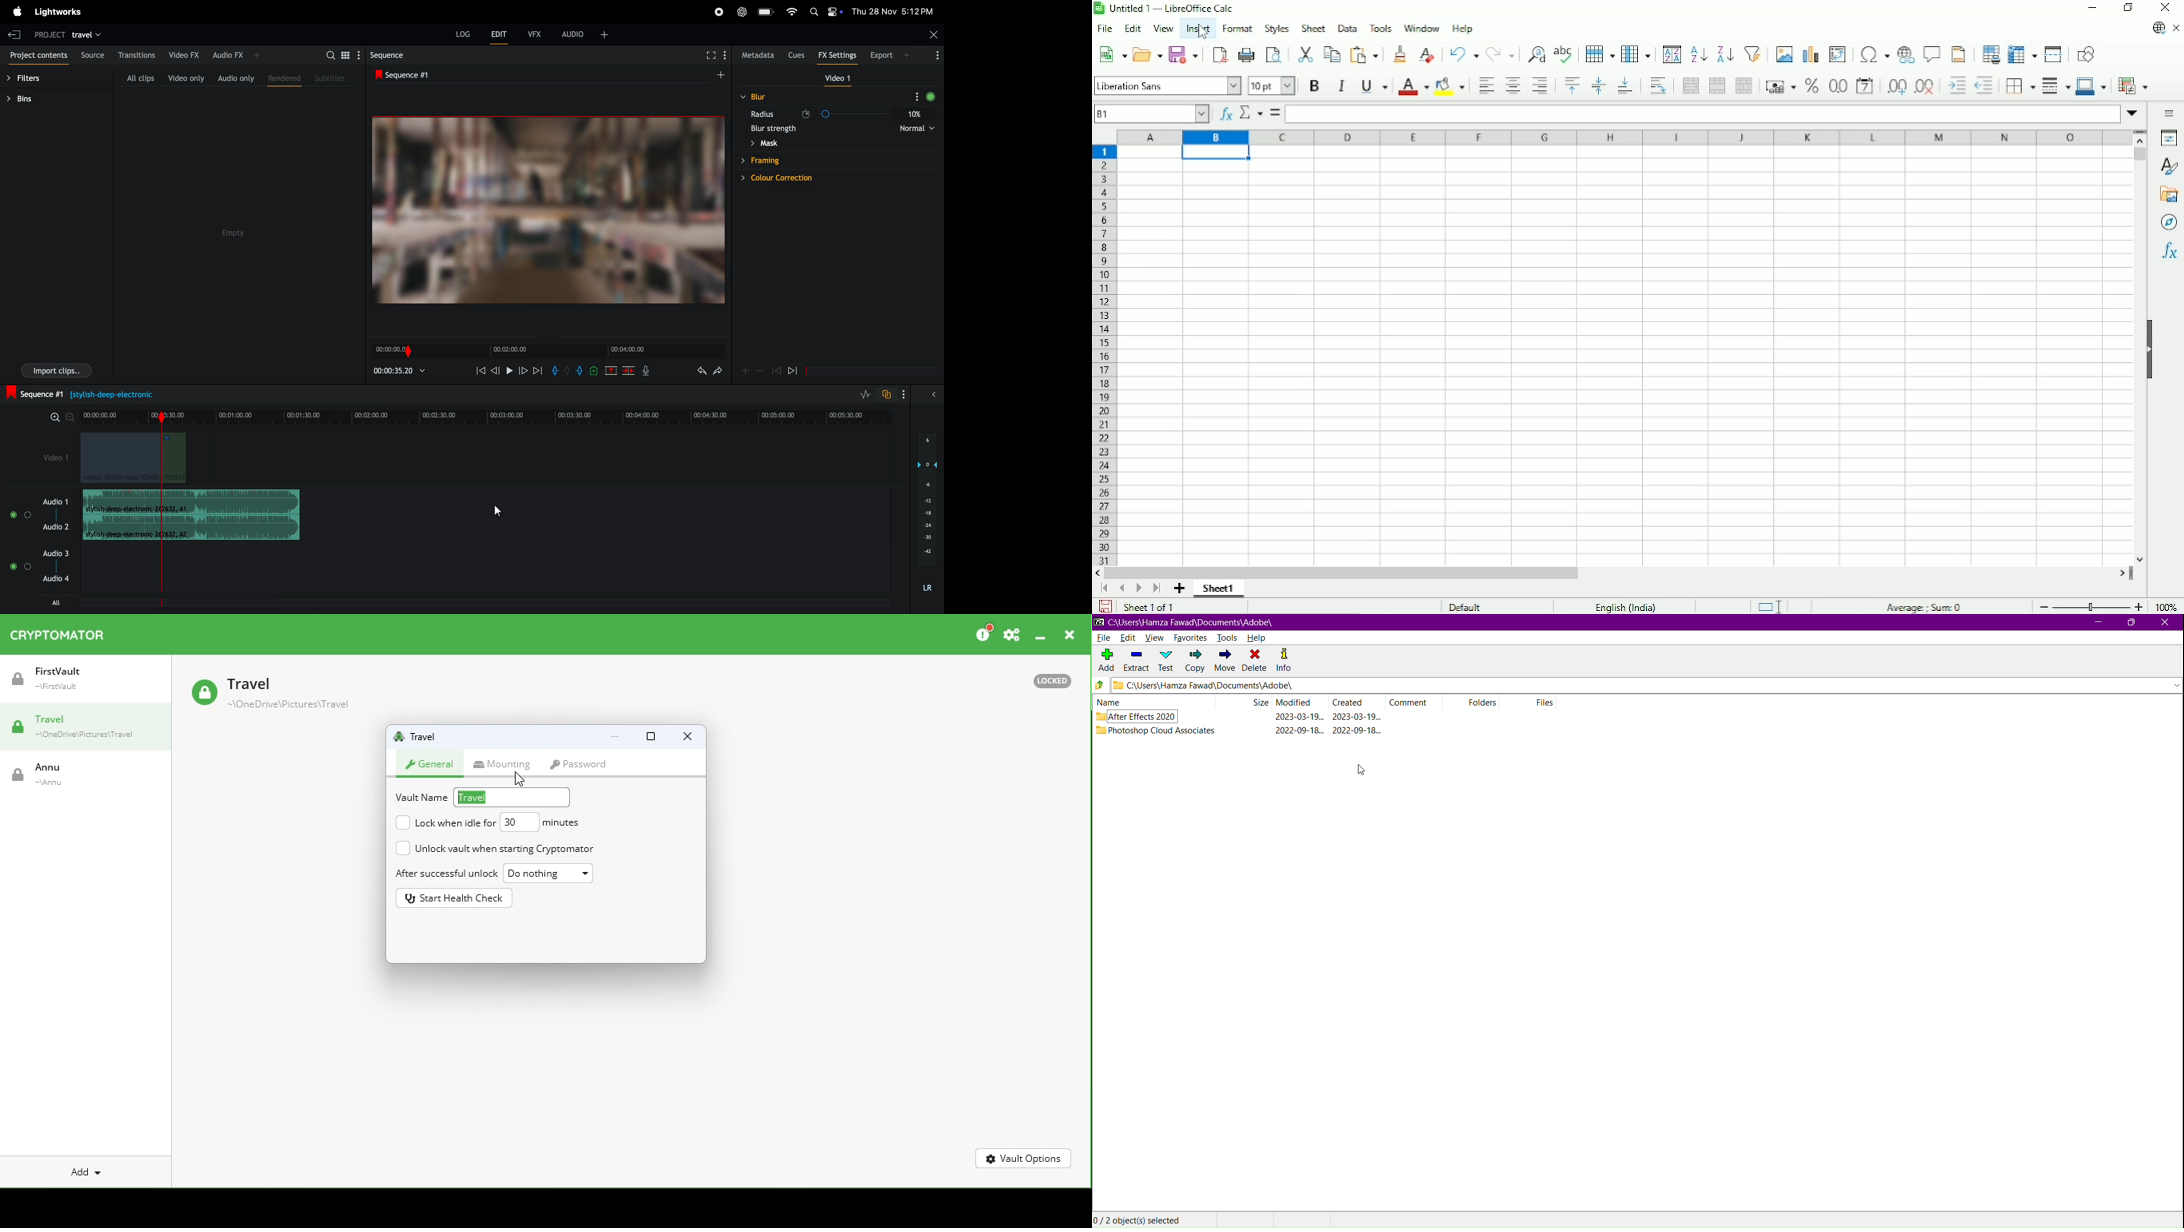 This screenshot has width=2184, height=1232. Describe the element at coordinates (723, 56) in the screenshot. I see `show menu` at that location.